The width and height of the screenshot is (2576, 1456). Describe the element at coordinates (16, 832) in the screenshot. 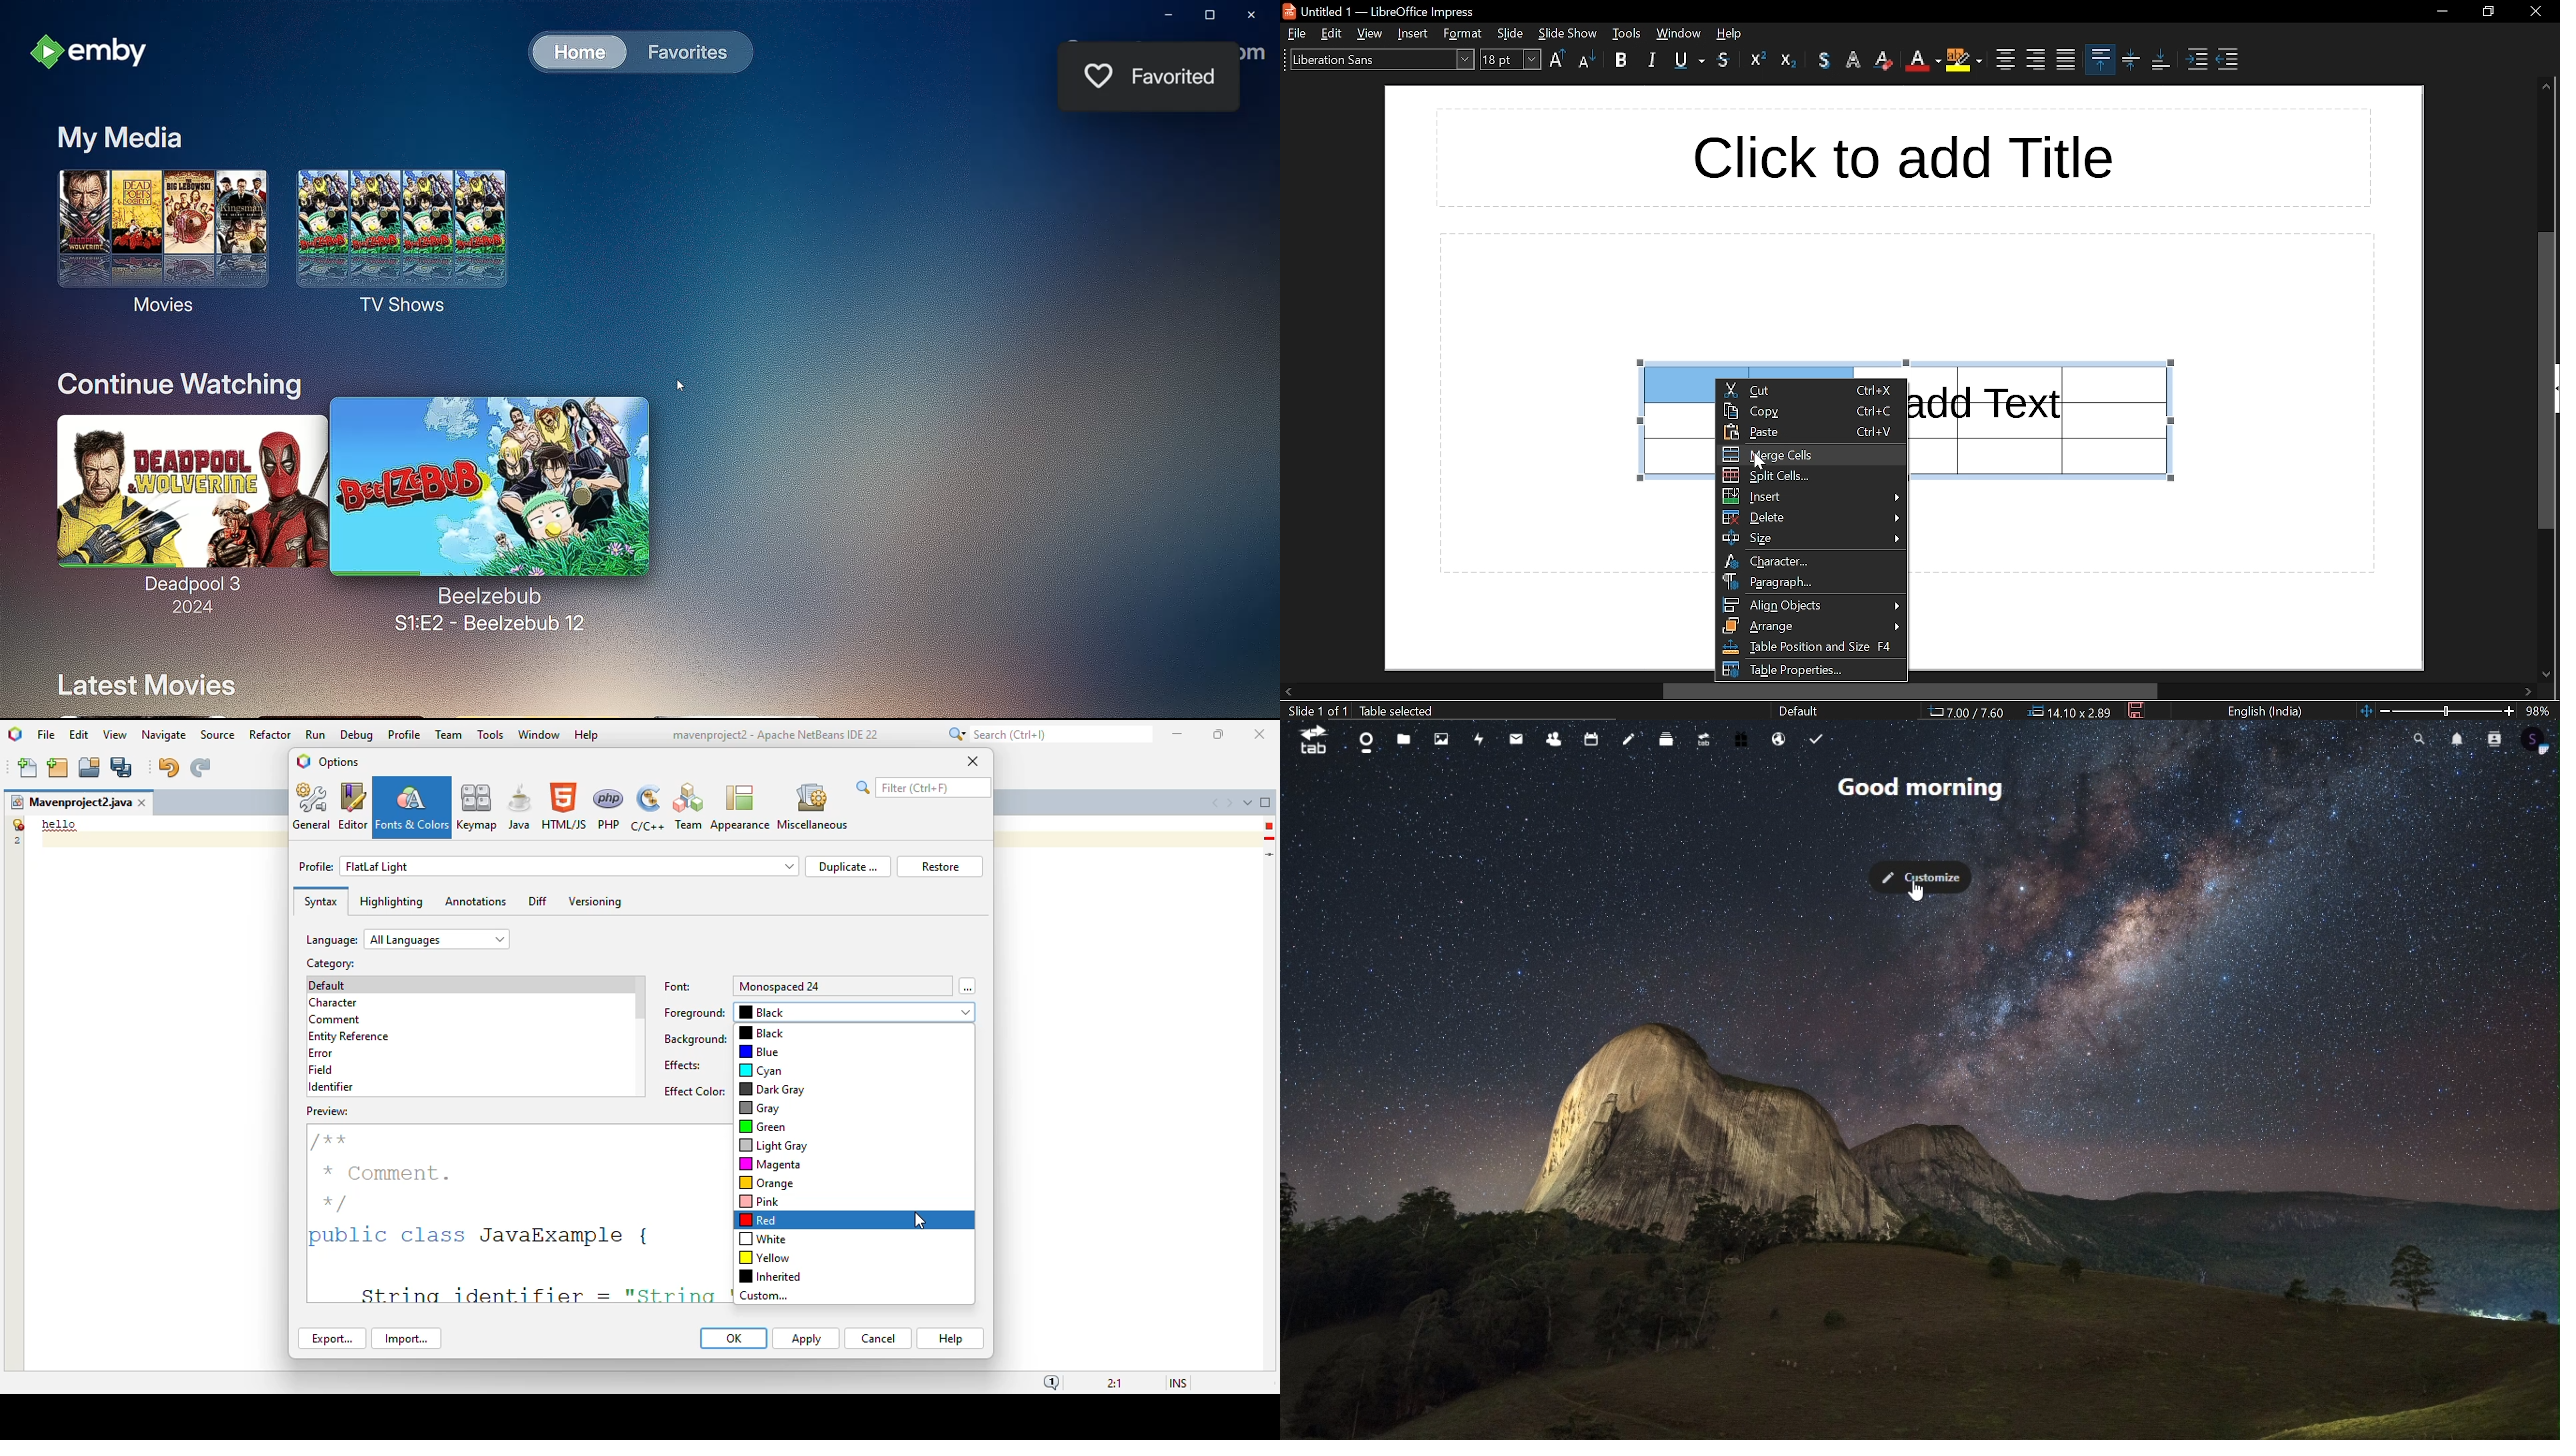

I see `line numbers` at that location.